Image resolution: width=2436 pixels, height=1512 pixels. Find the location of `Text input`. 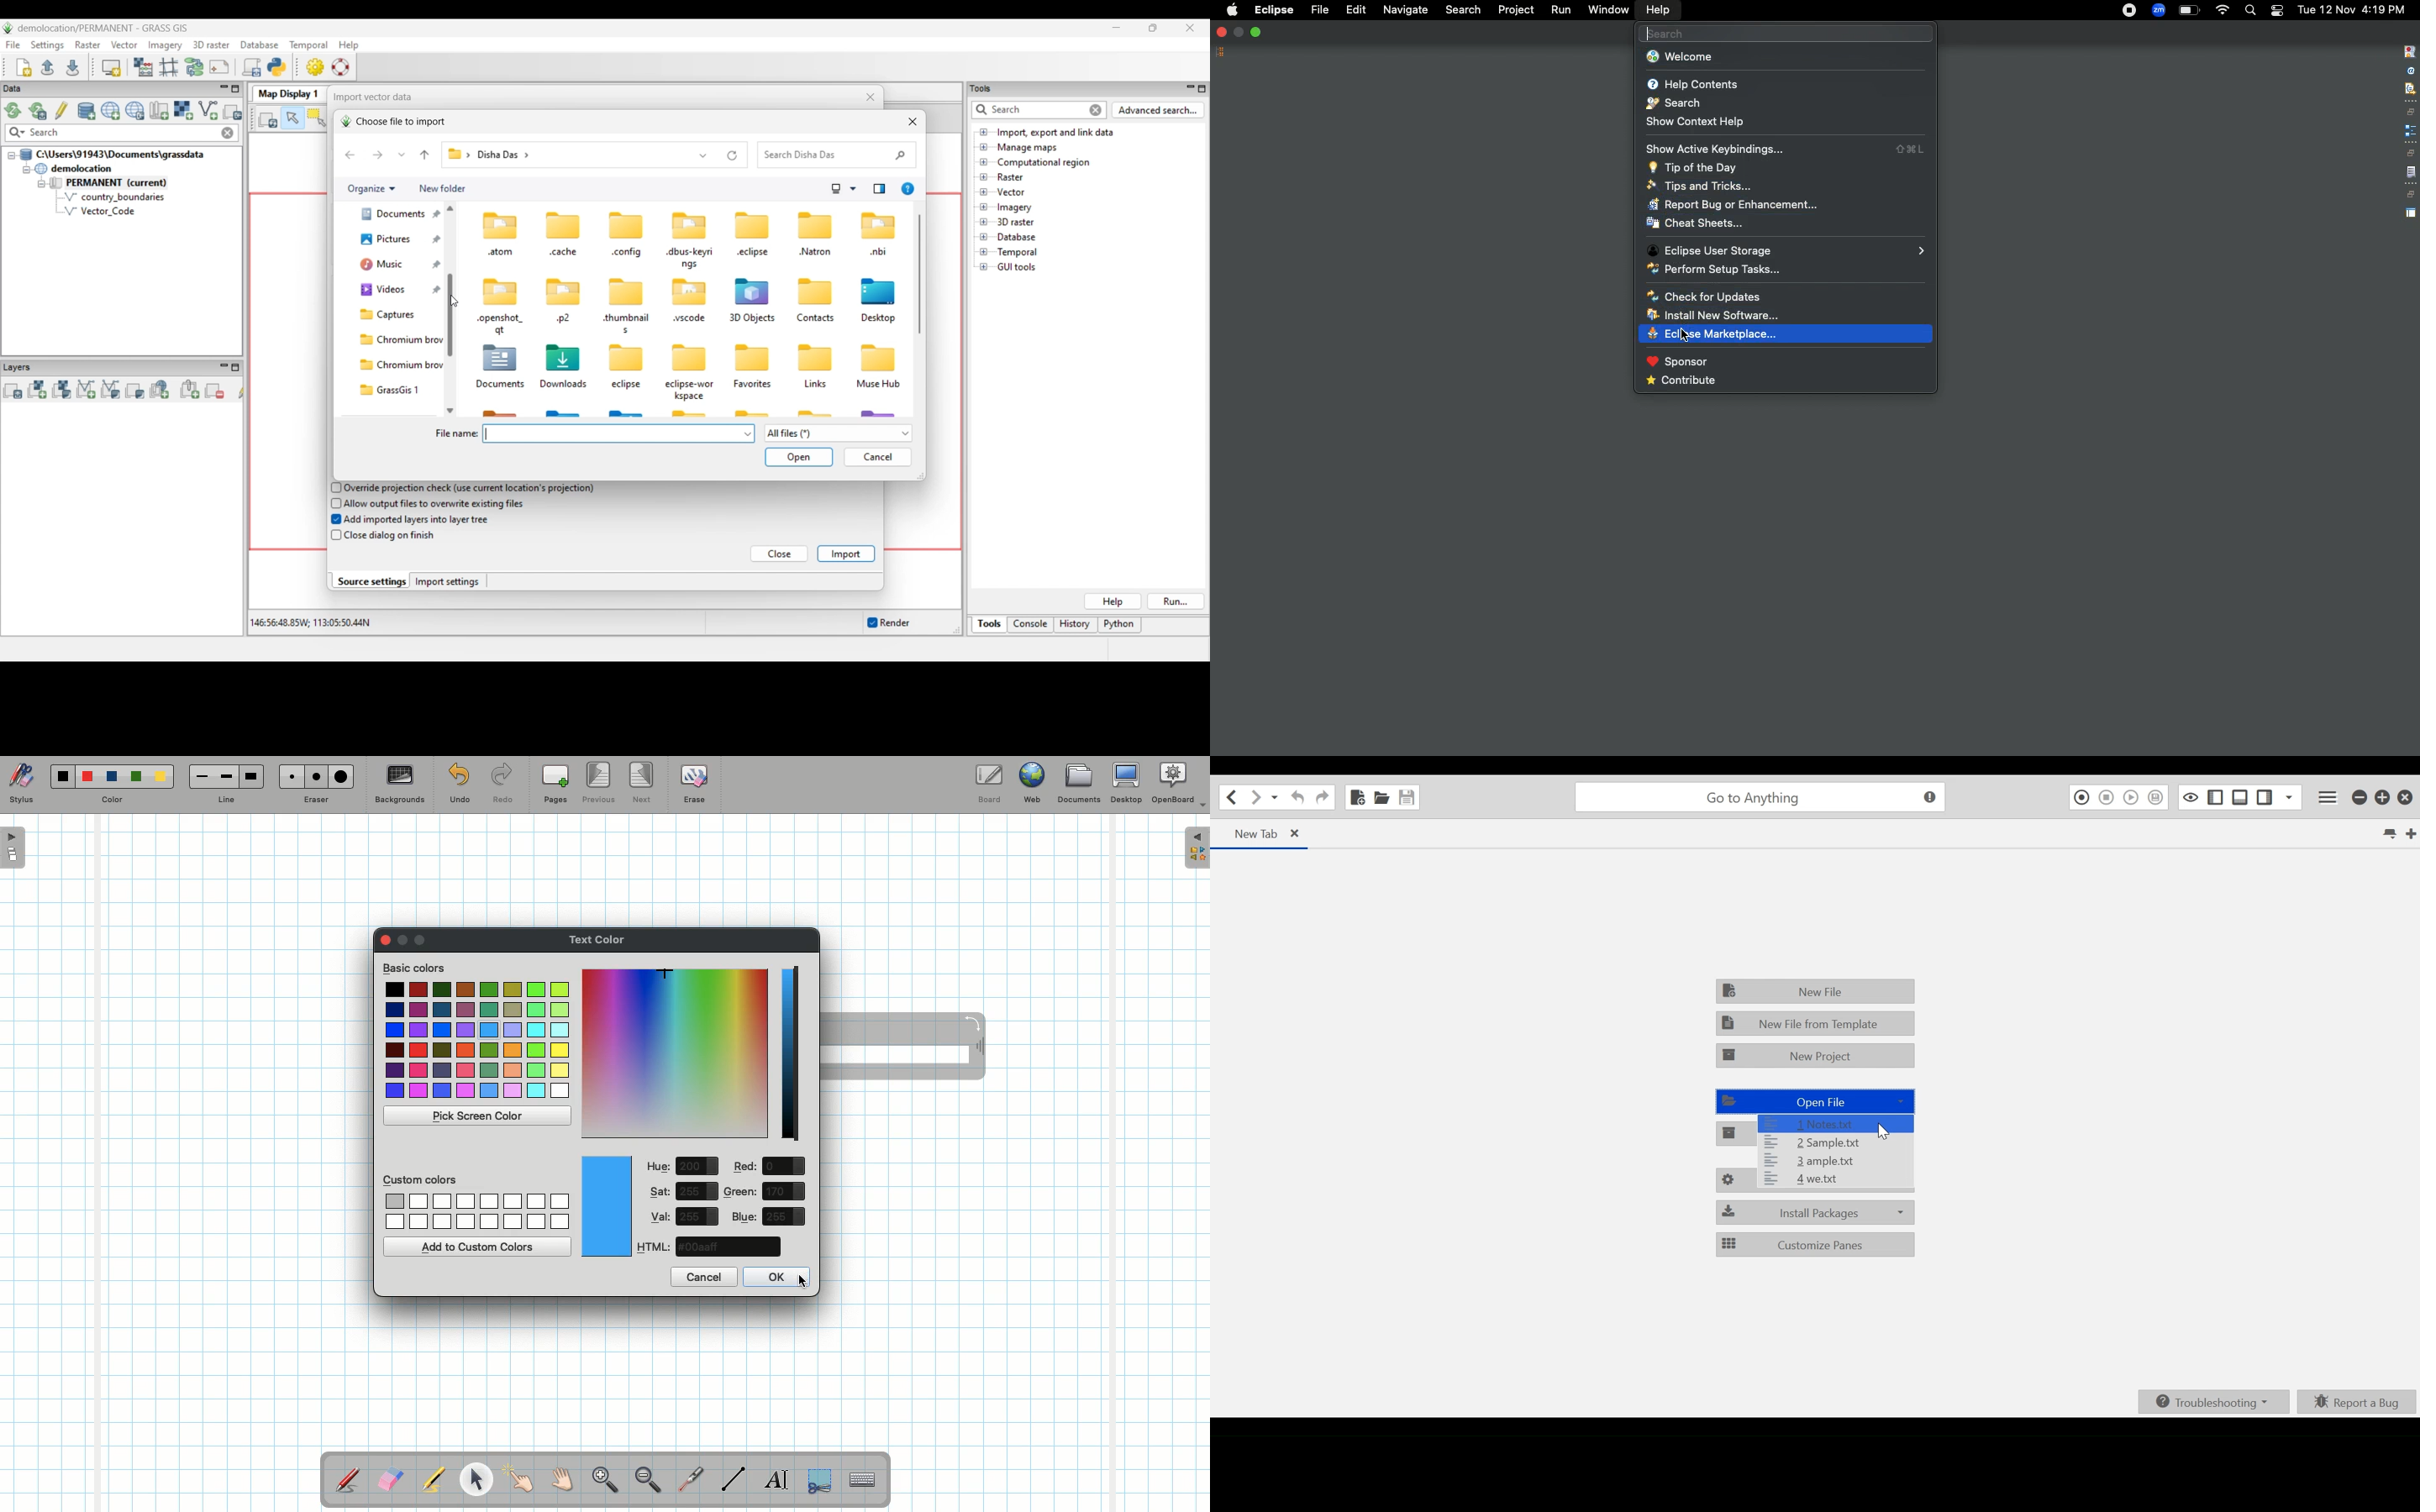

Text input is located at coordinates (863, 1475).